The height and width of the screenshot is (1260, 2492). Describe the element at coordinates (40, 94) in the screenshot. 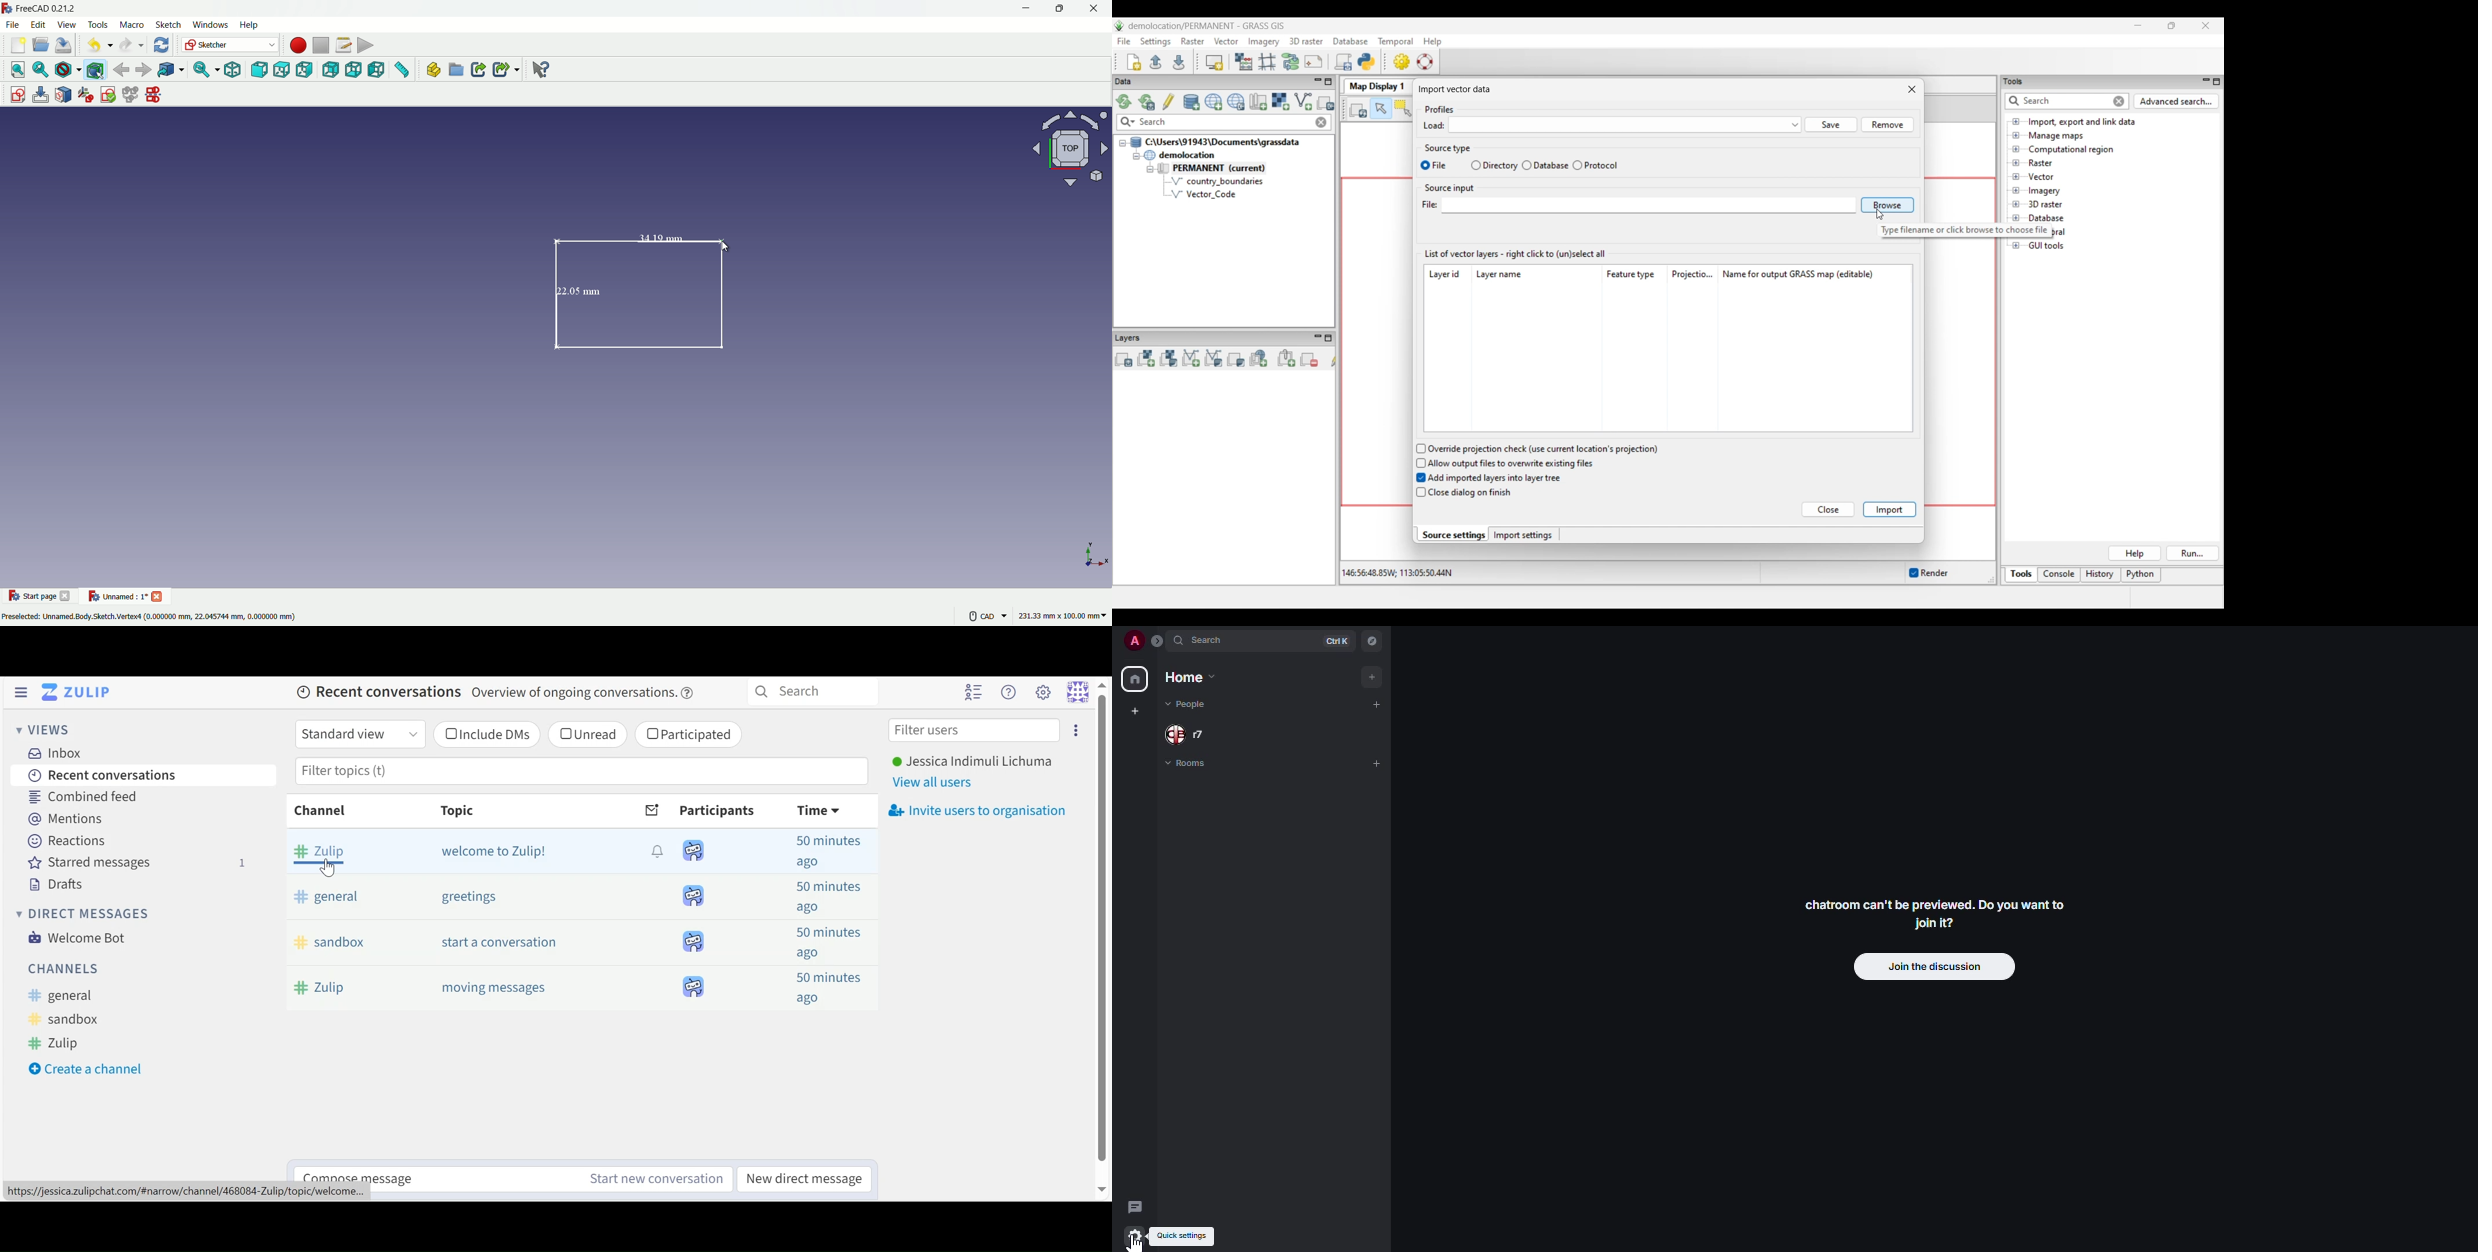

I see `edit sketch` at that location.